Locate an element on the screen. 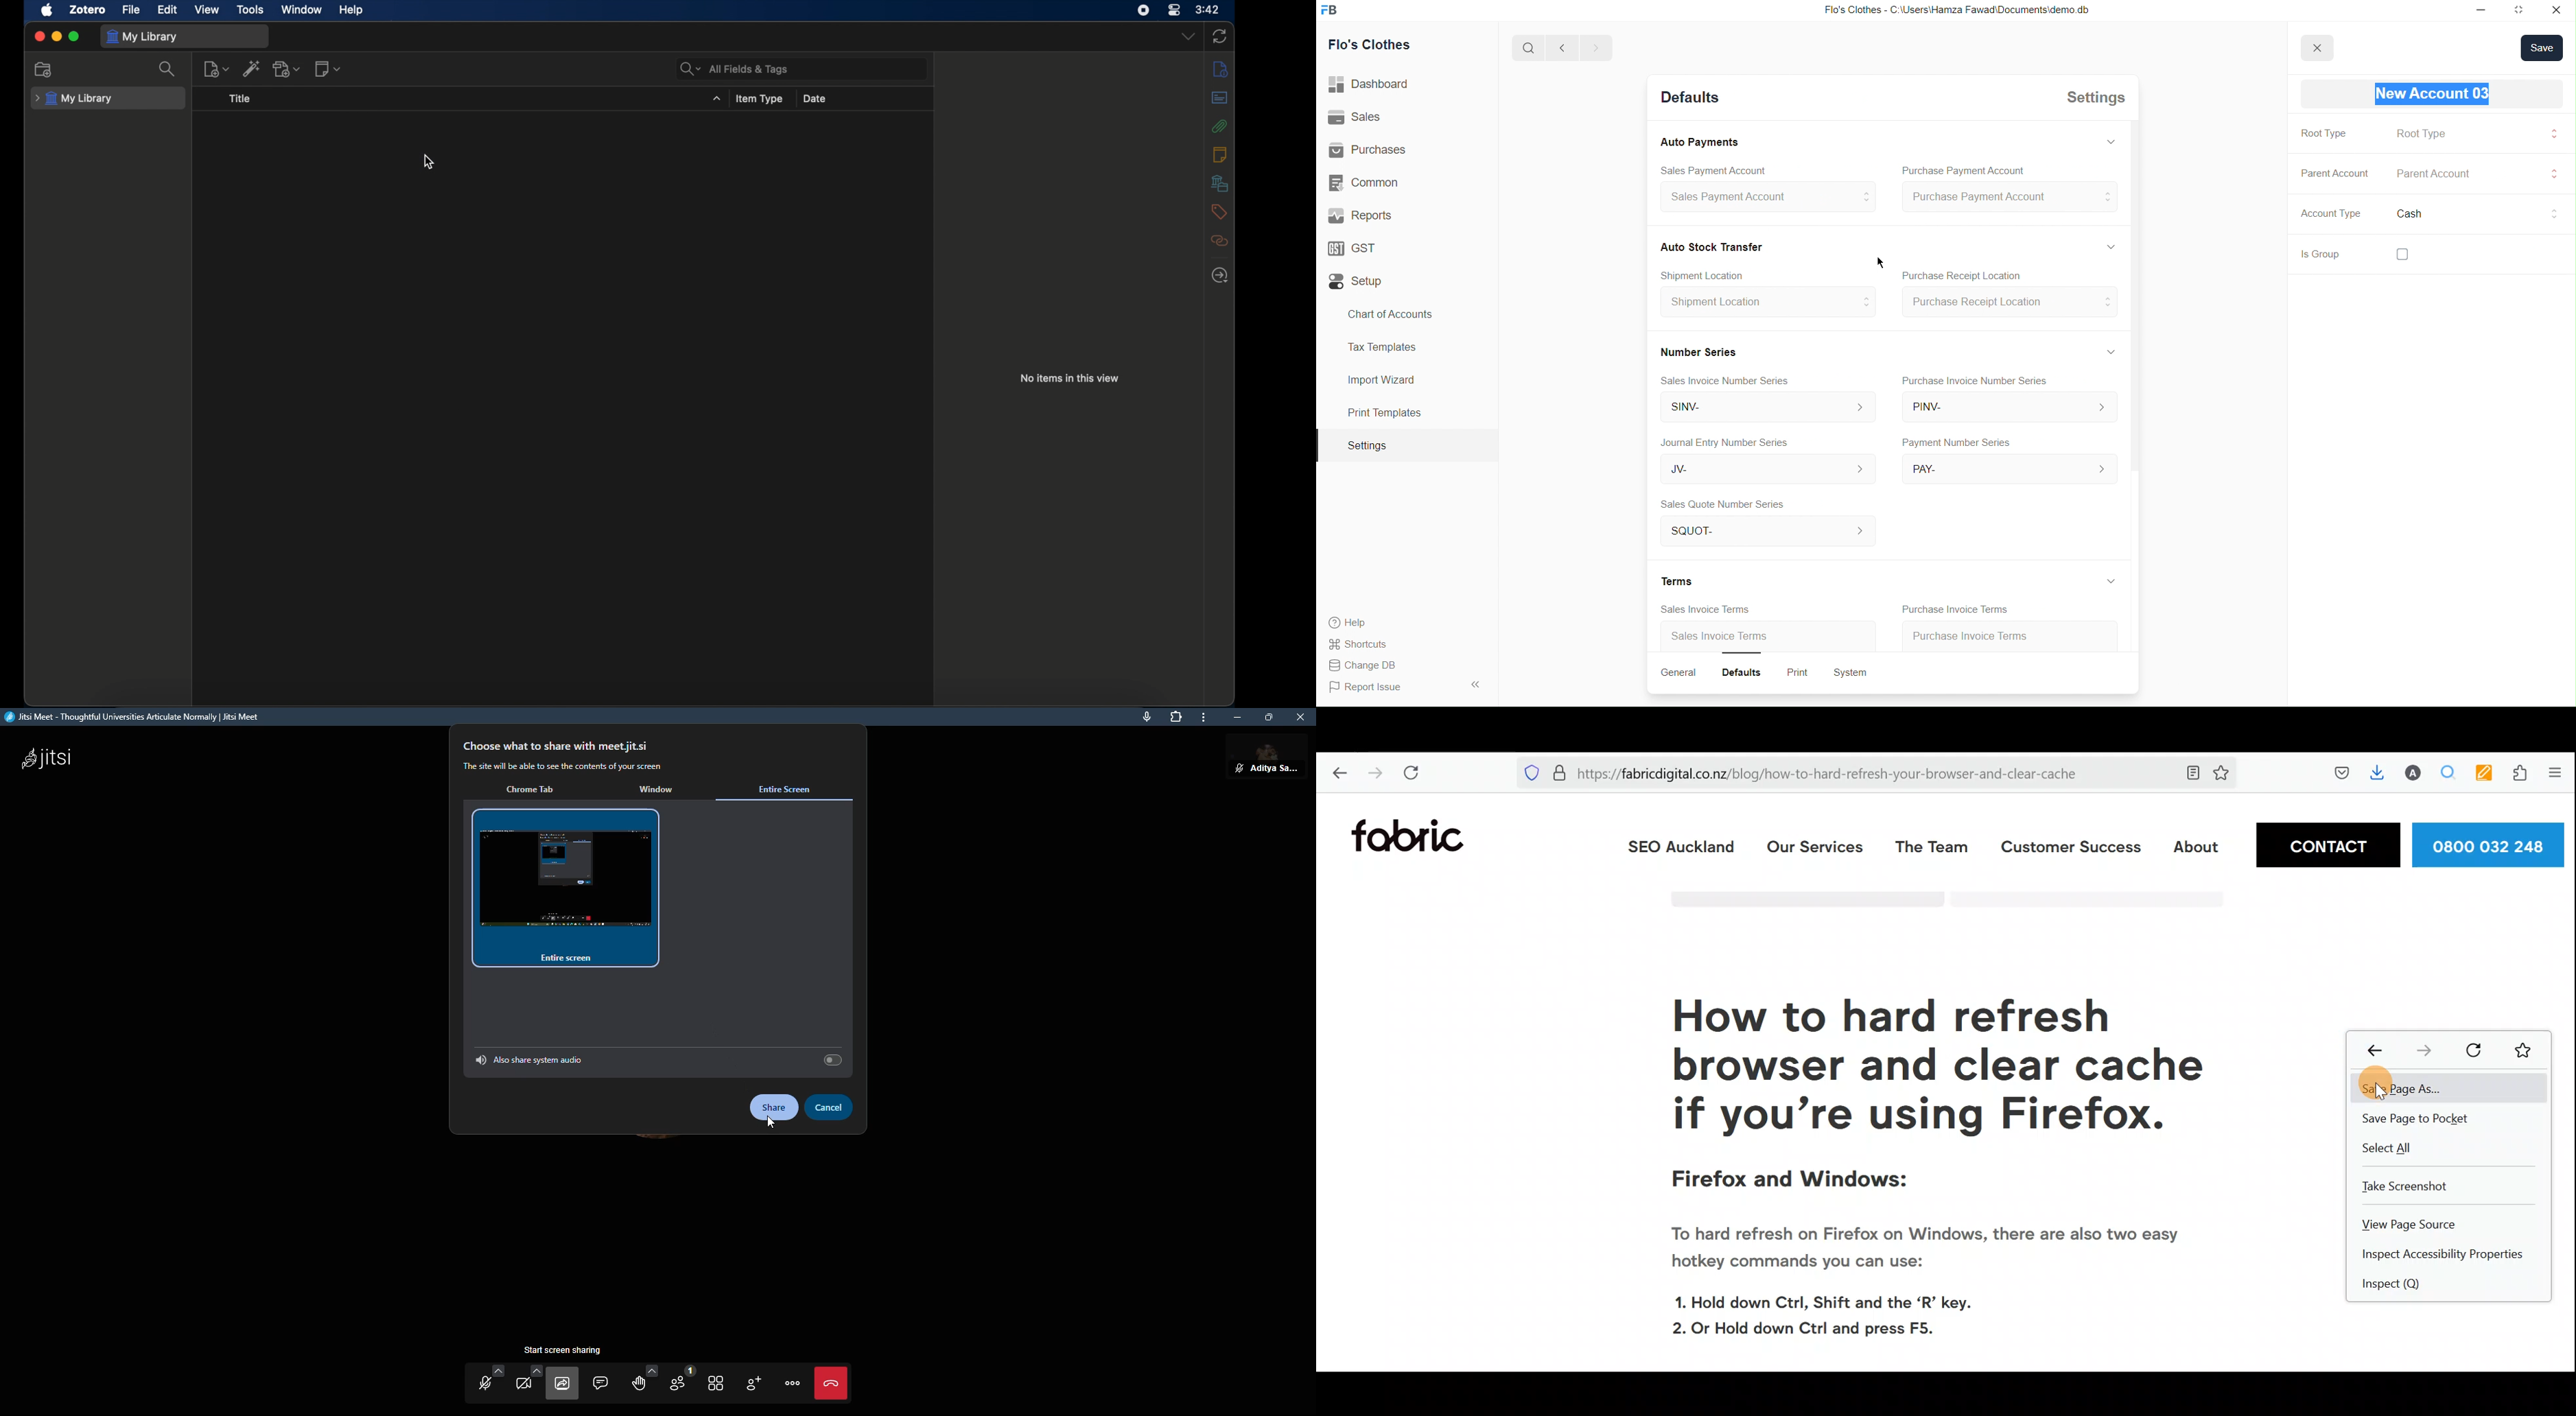  | Purchases is located at coordinates (1373, 148).